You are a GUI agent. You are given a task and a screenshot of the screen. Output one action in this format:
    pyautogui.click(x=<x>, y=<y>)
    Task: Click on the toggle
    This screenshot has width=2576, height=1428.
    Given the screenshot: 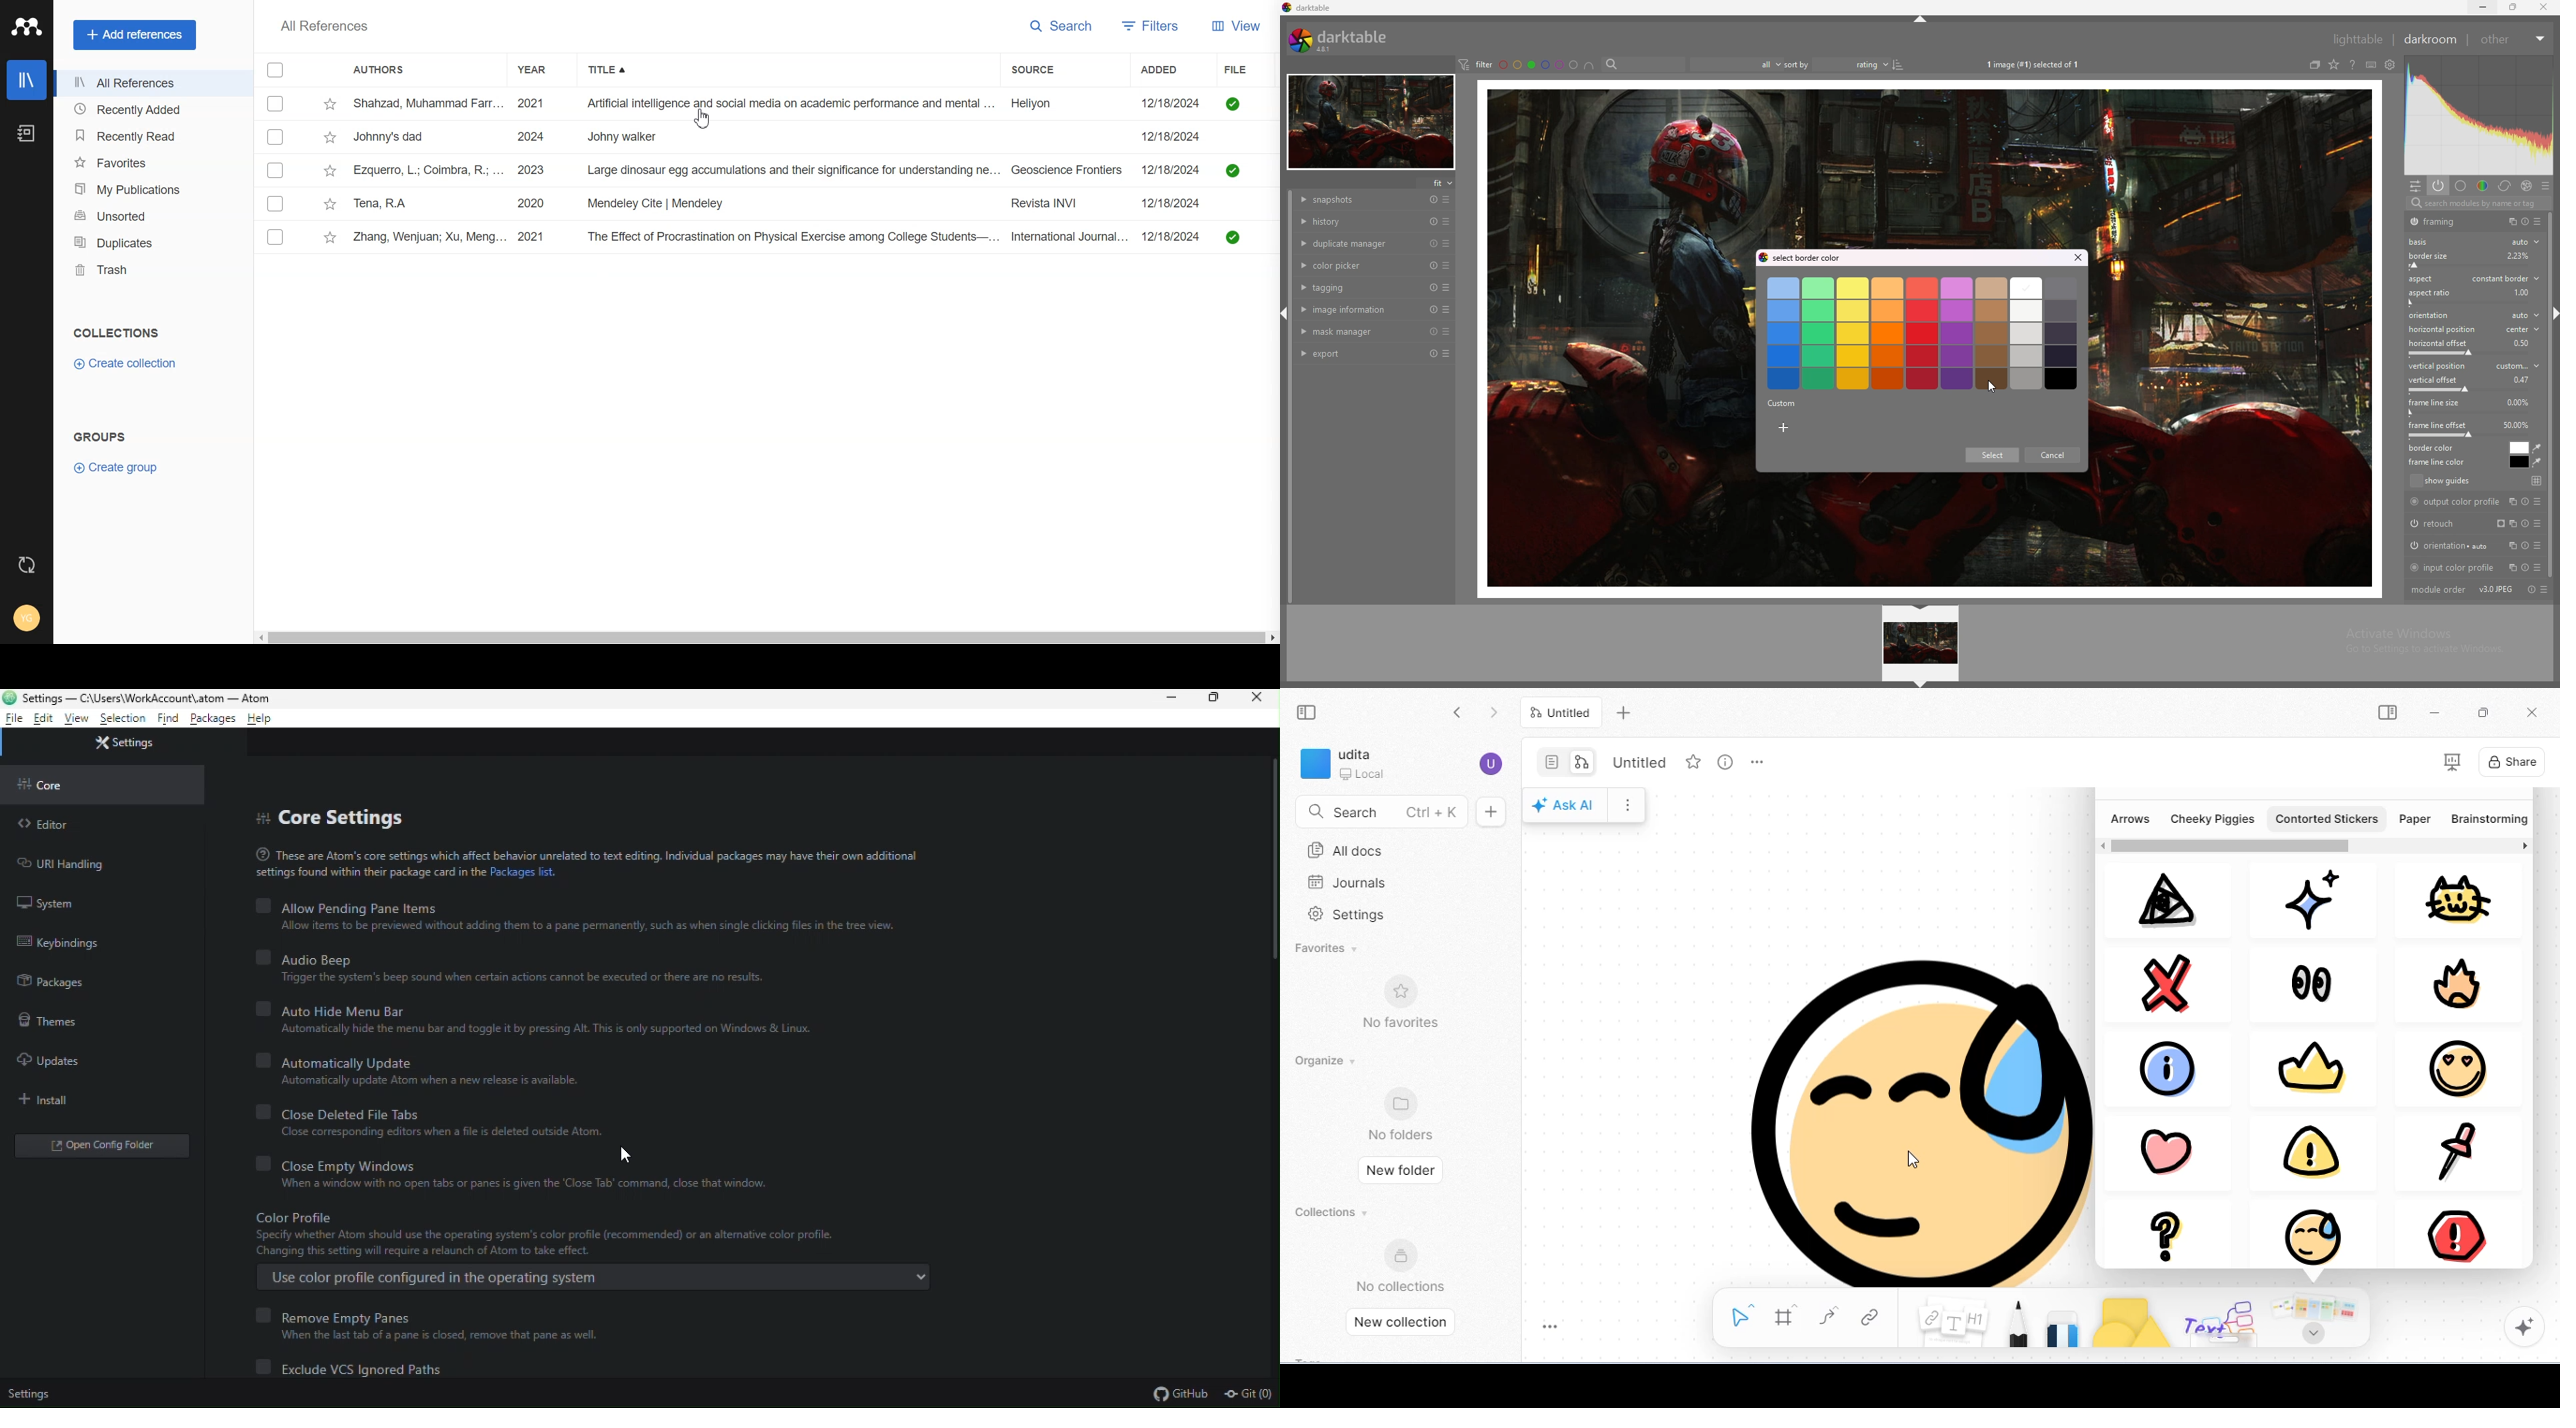 What is the action you would take?
    pyautogui.click(x=2527, y=222)
    